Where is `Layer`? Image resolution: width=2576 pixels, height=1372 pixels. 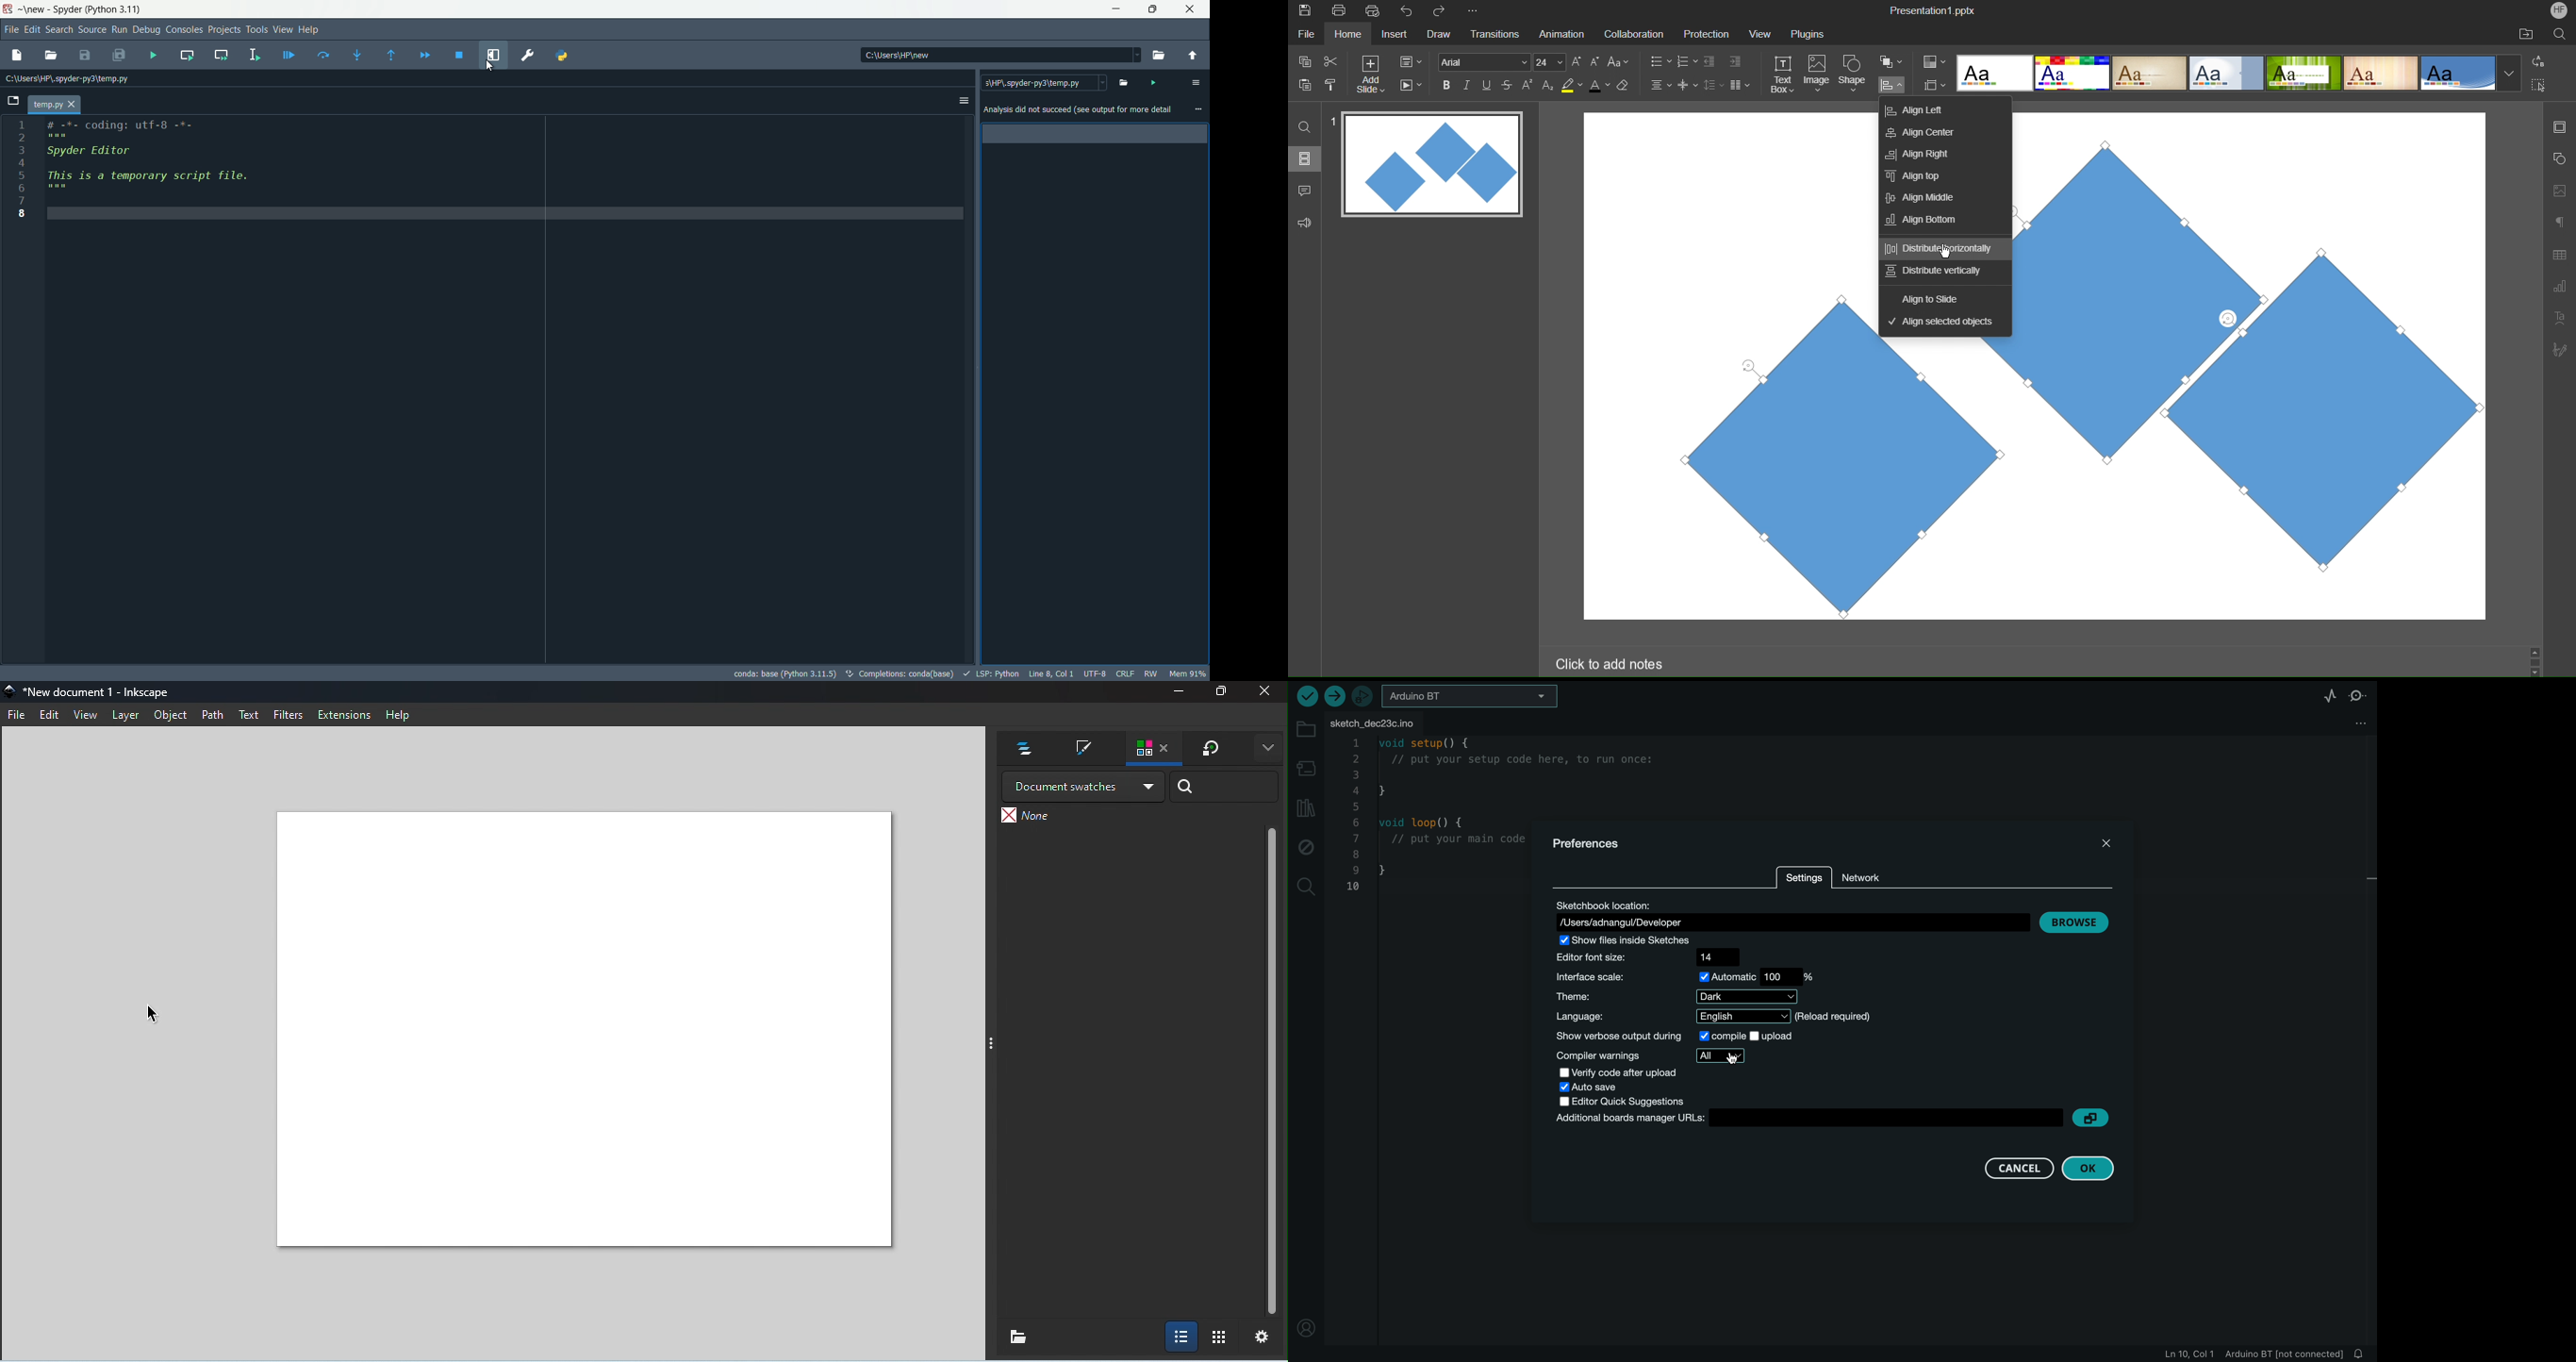 Layer is located at coordinates (126, 716).